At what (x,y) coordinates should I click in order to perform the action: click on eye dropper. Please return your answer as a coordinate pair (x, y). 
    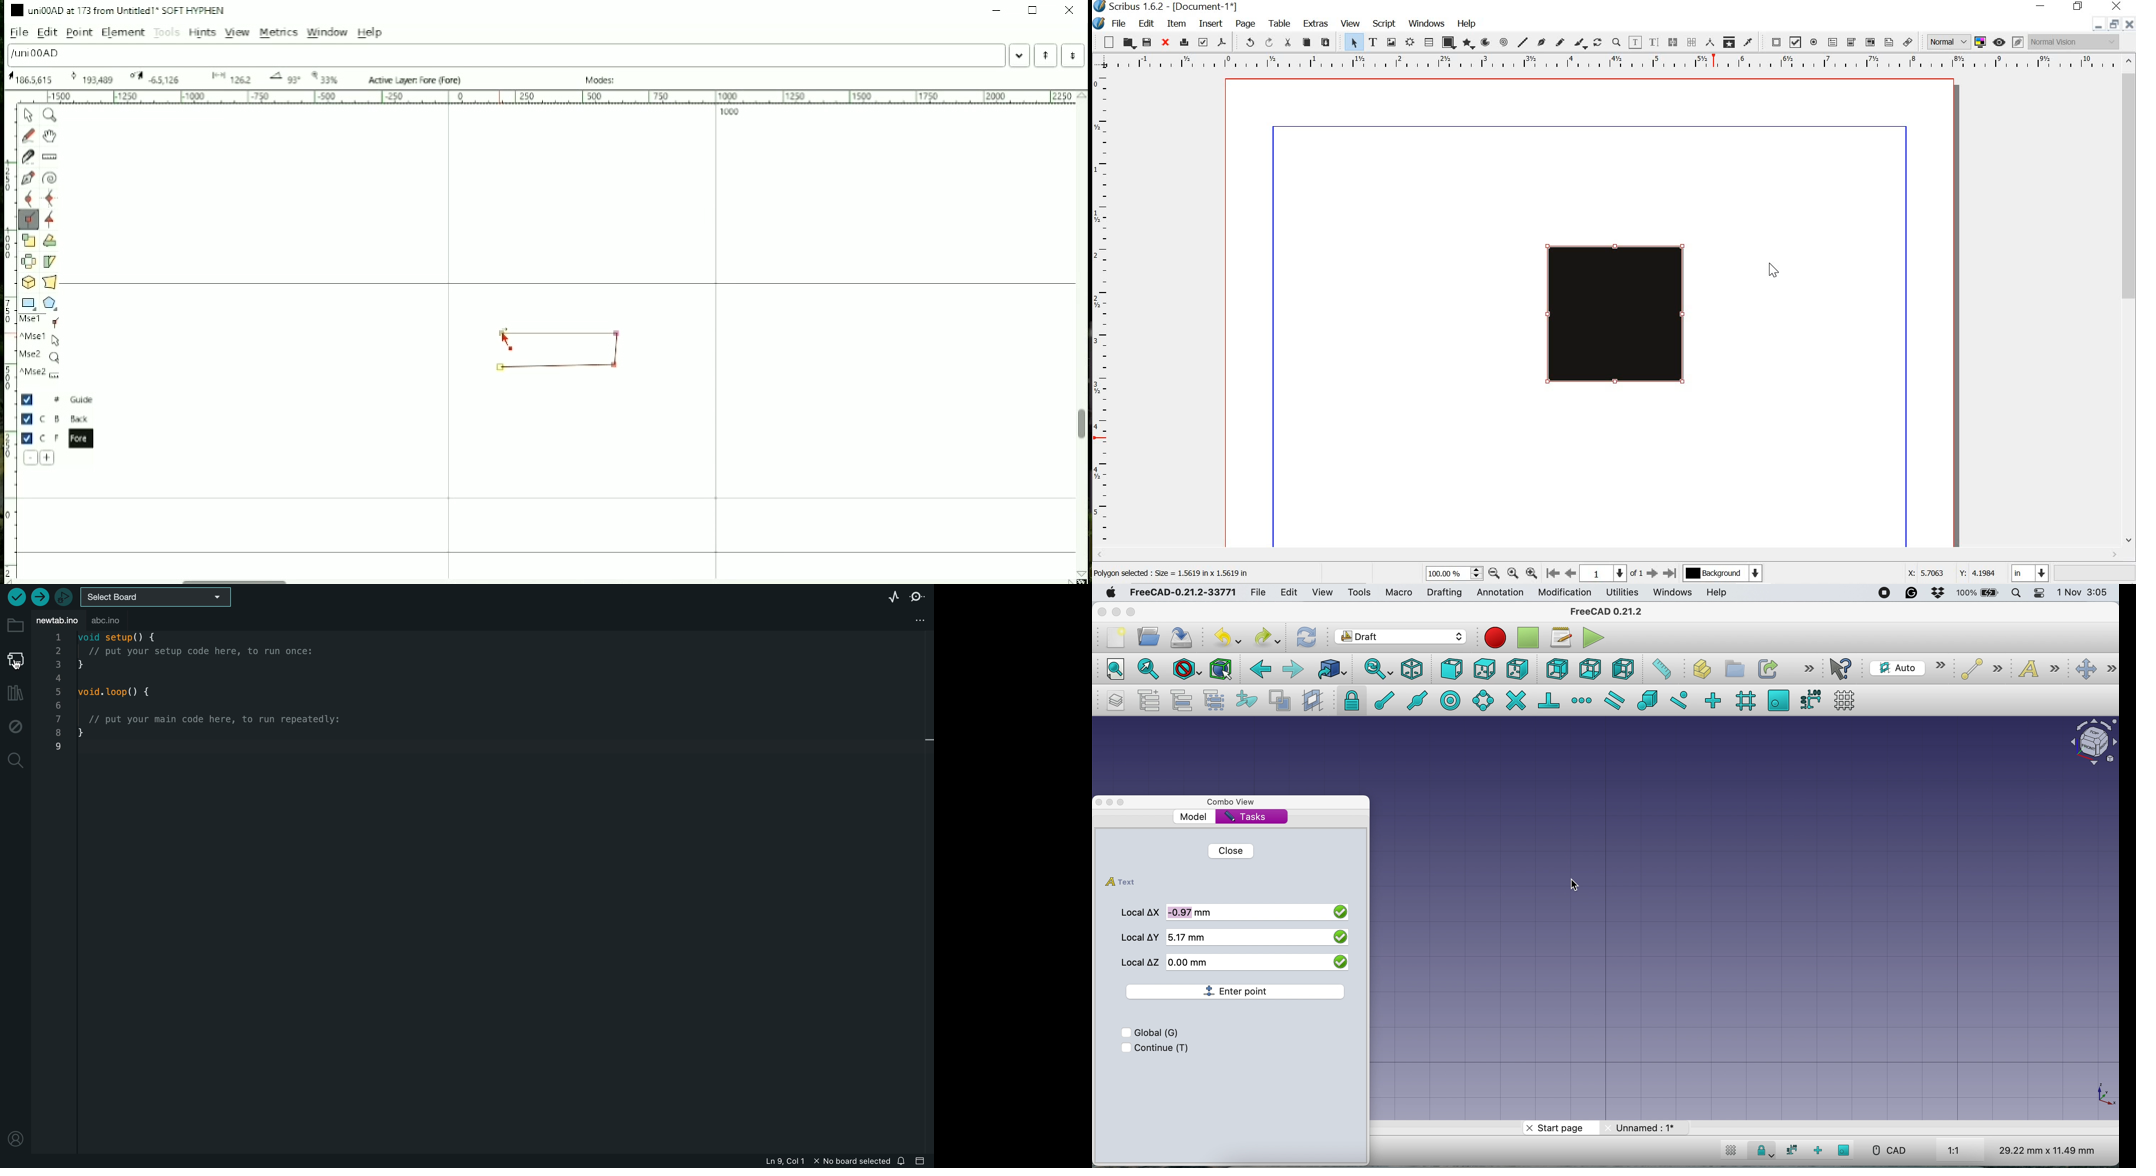
    Looking at the image, I should click on (1751, 42).